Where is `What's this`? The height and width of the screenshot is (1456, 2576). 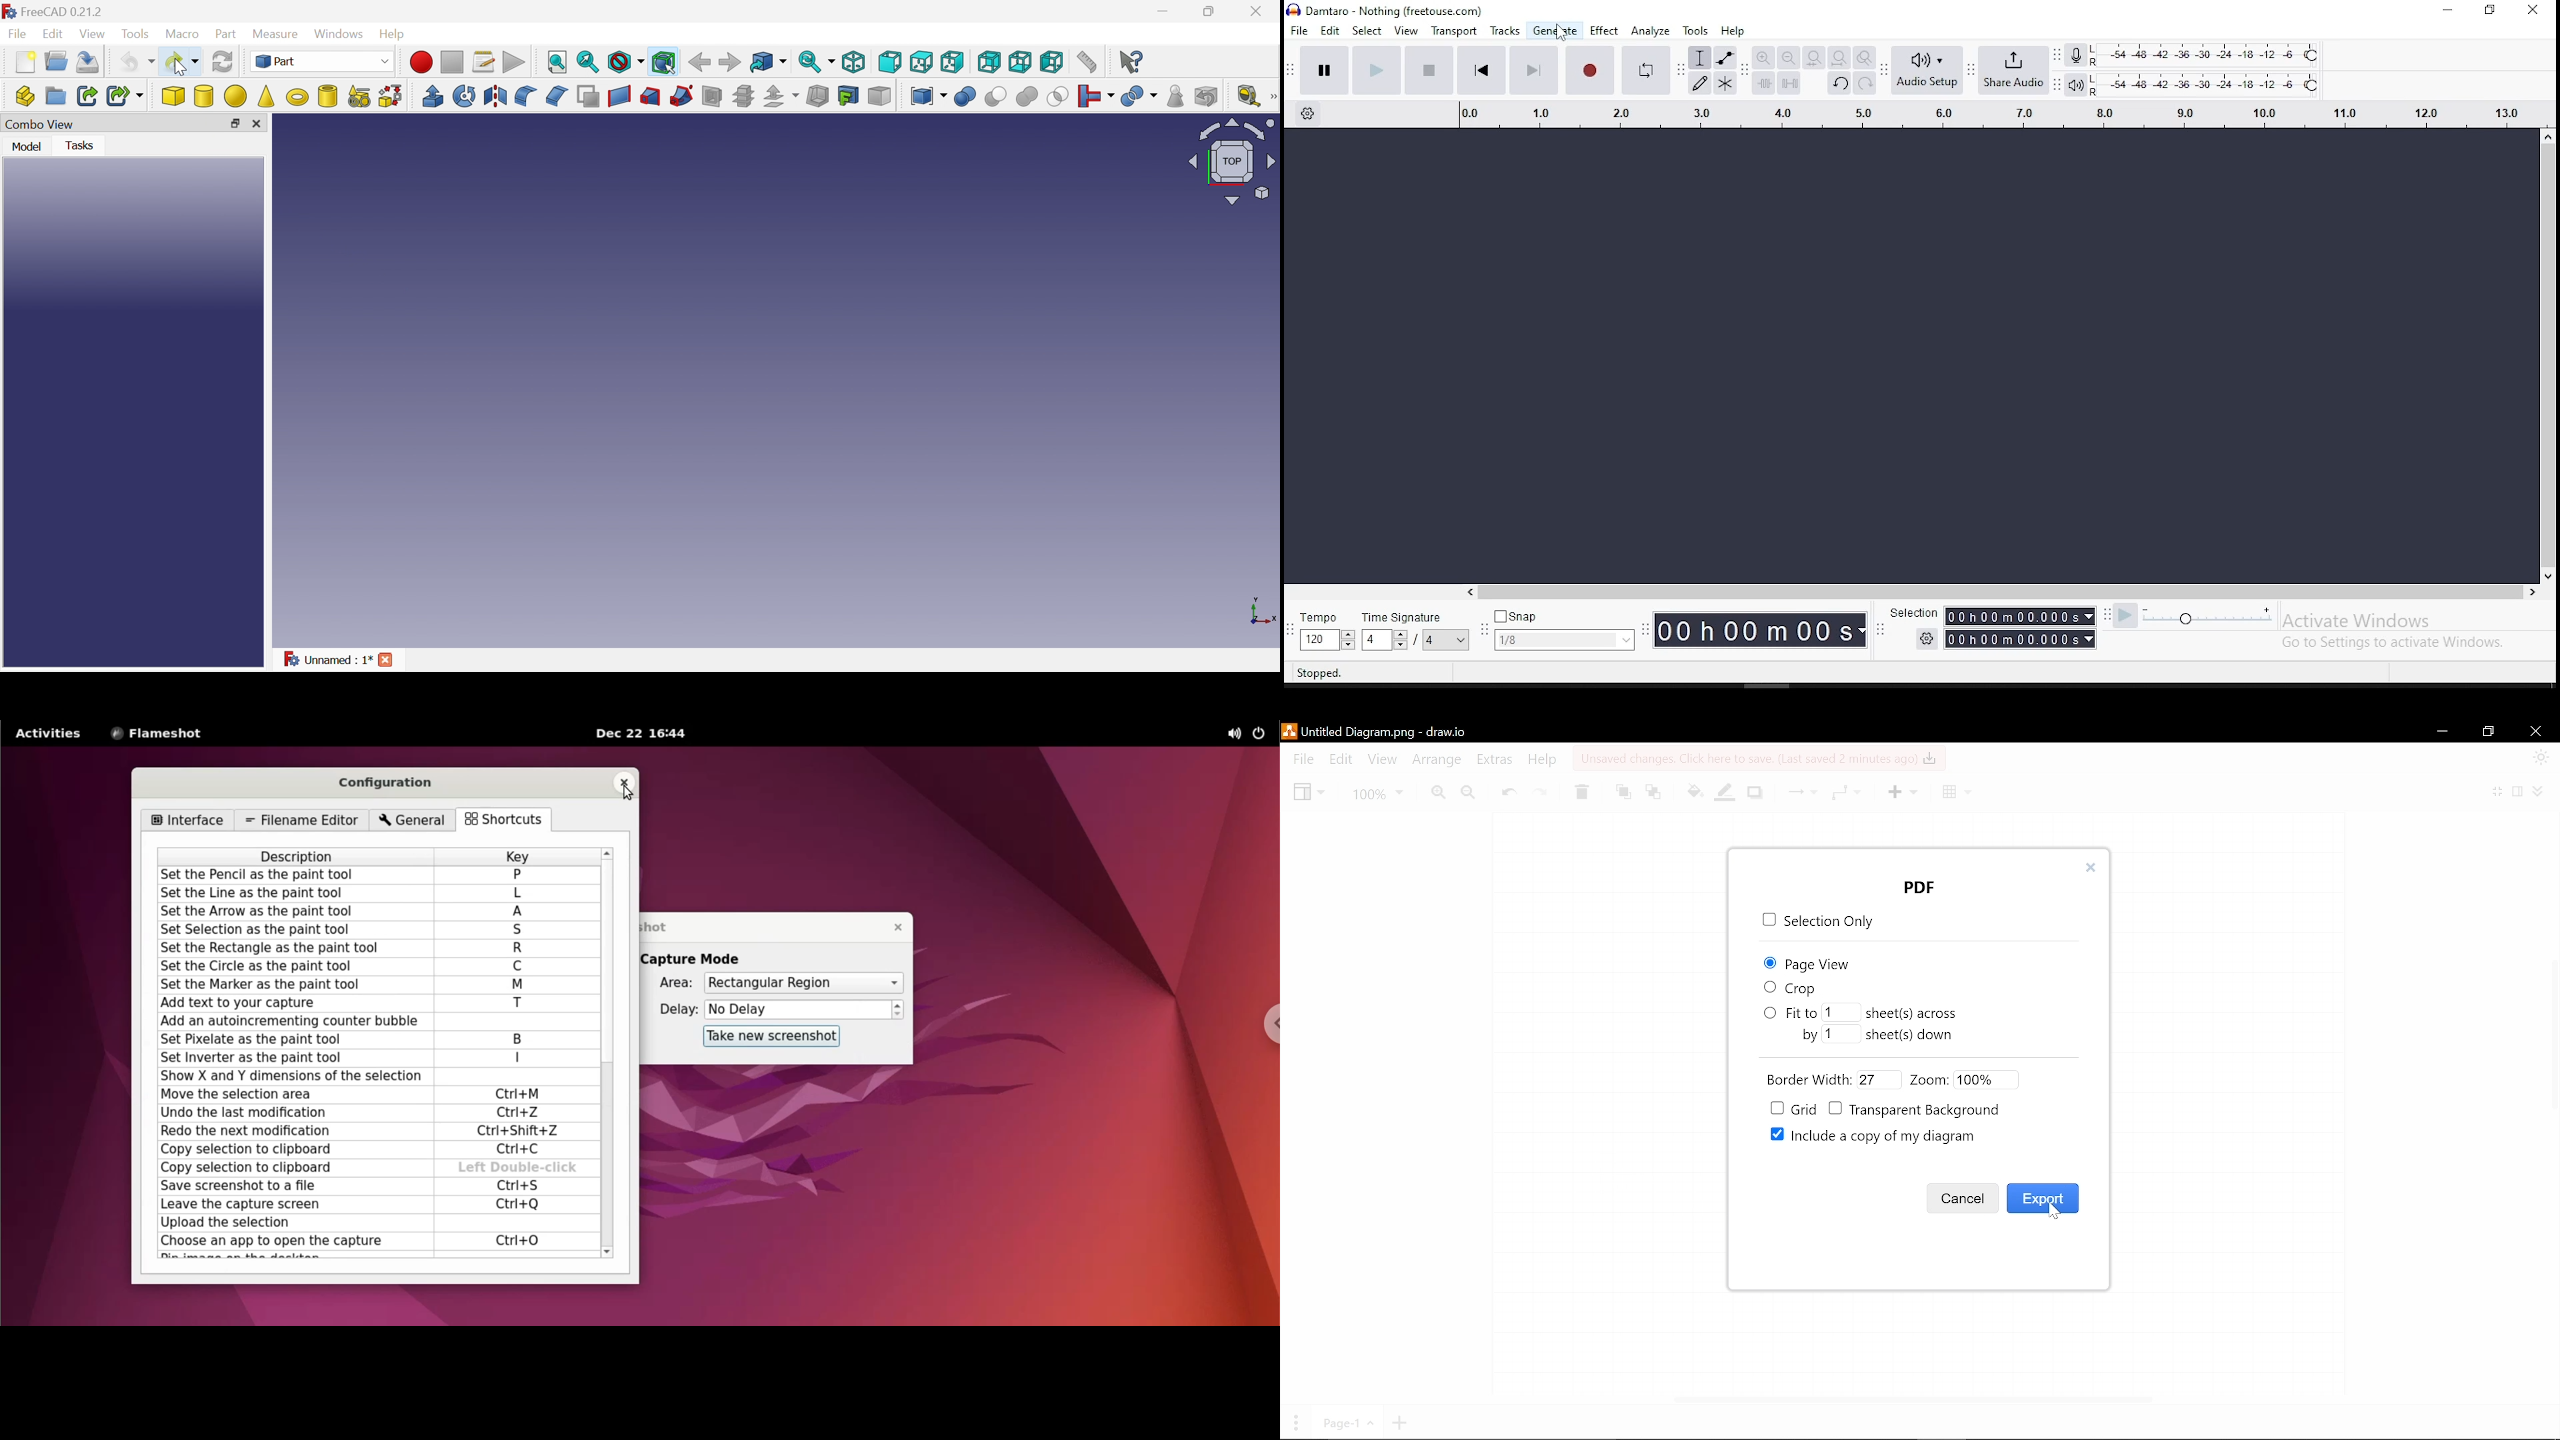
What's this is located at coordinates (1131, 62).